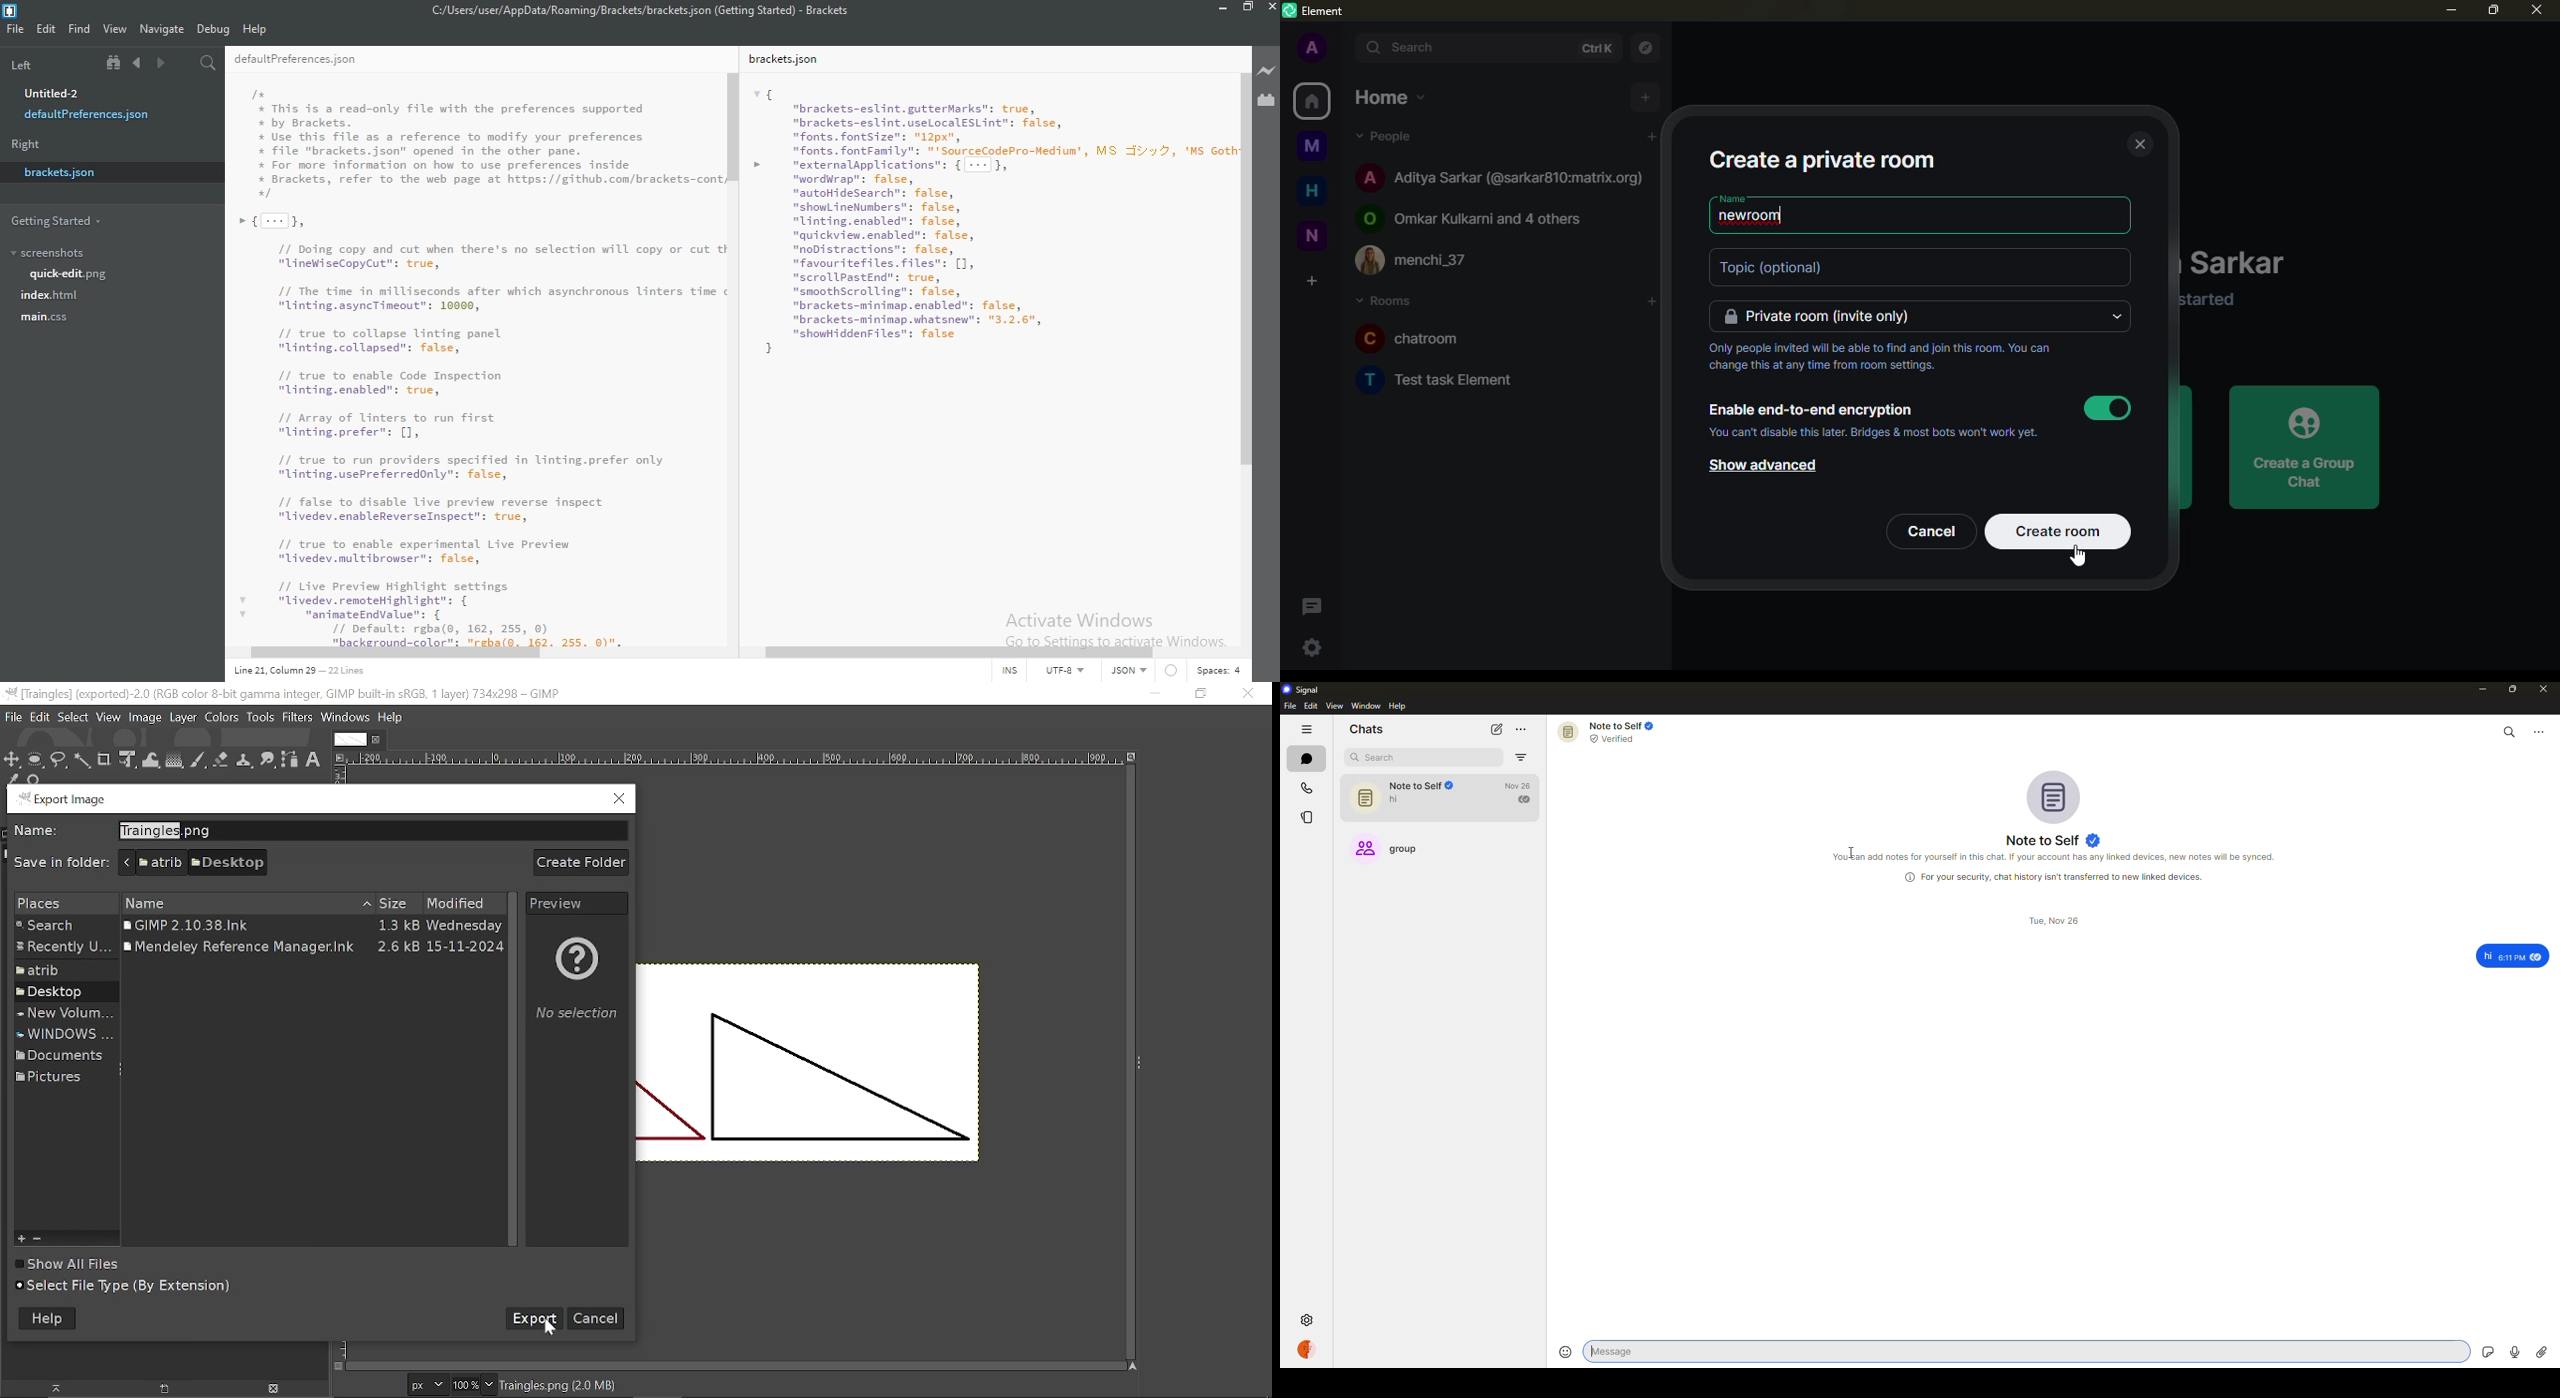 The image size is (2576, 1400). What do you see at coordinates (1930, 530) in the screenshot?
I see `cancel` at bounding box center [1930, 530].